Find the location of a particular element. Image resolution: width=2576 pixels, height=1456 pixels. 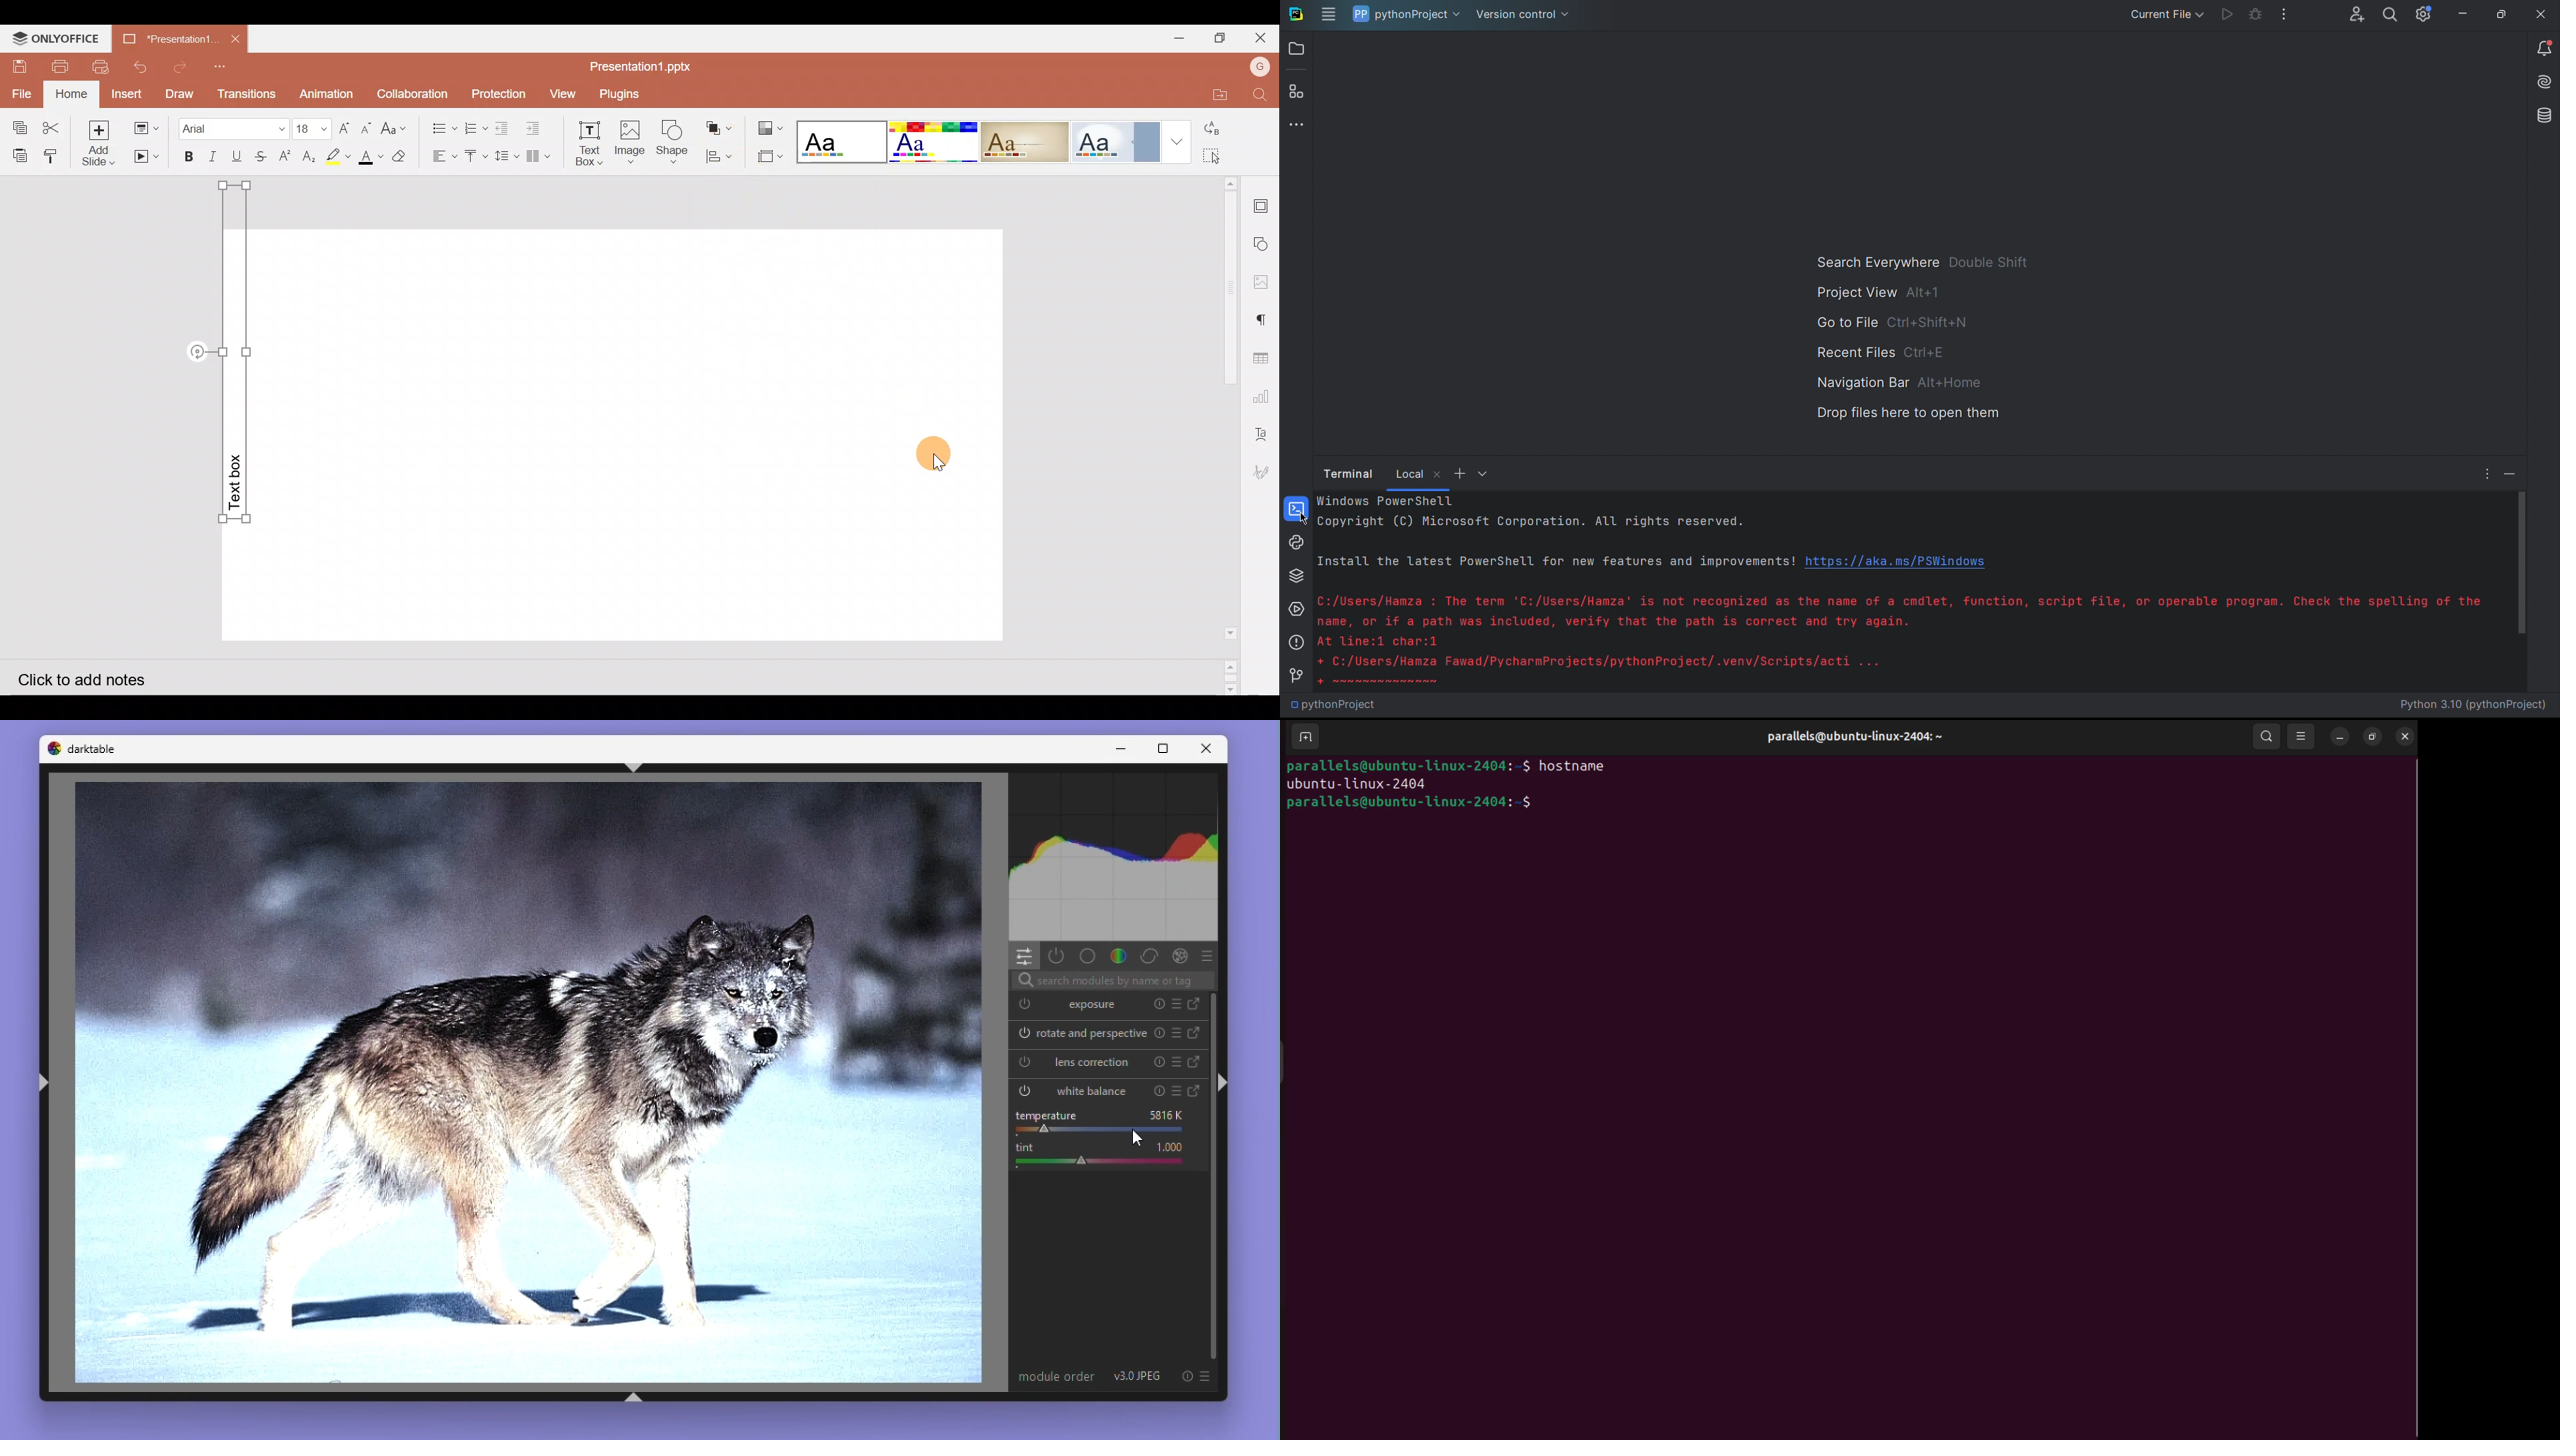

Change case is located at coordinates (397, 126).